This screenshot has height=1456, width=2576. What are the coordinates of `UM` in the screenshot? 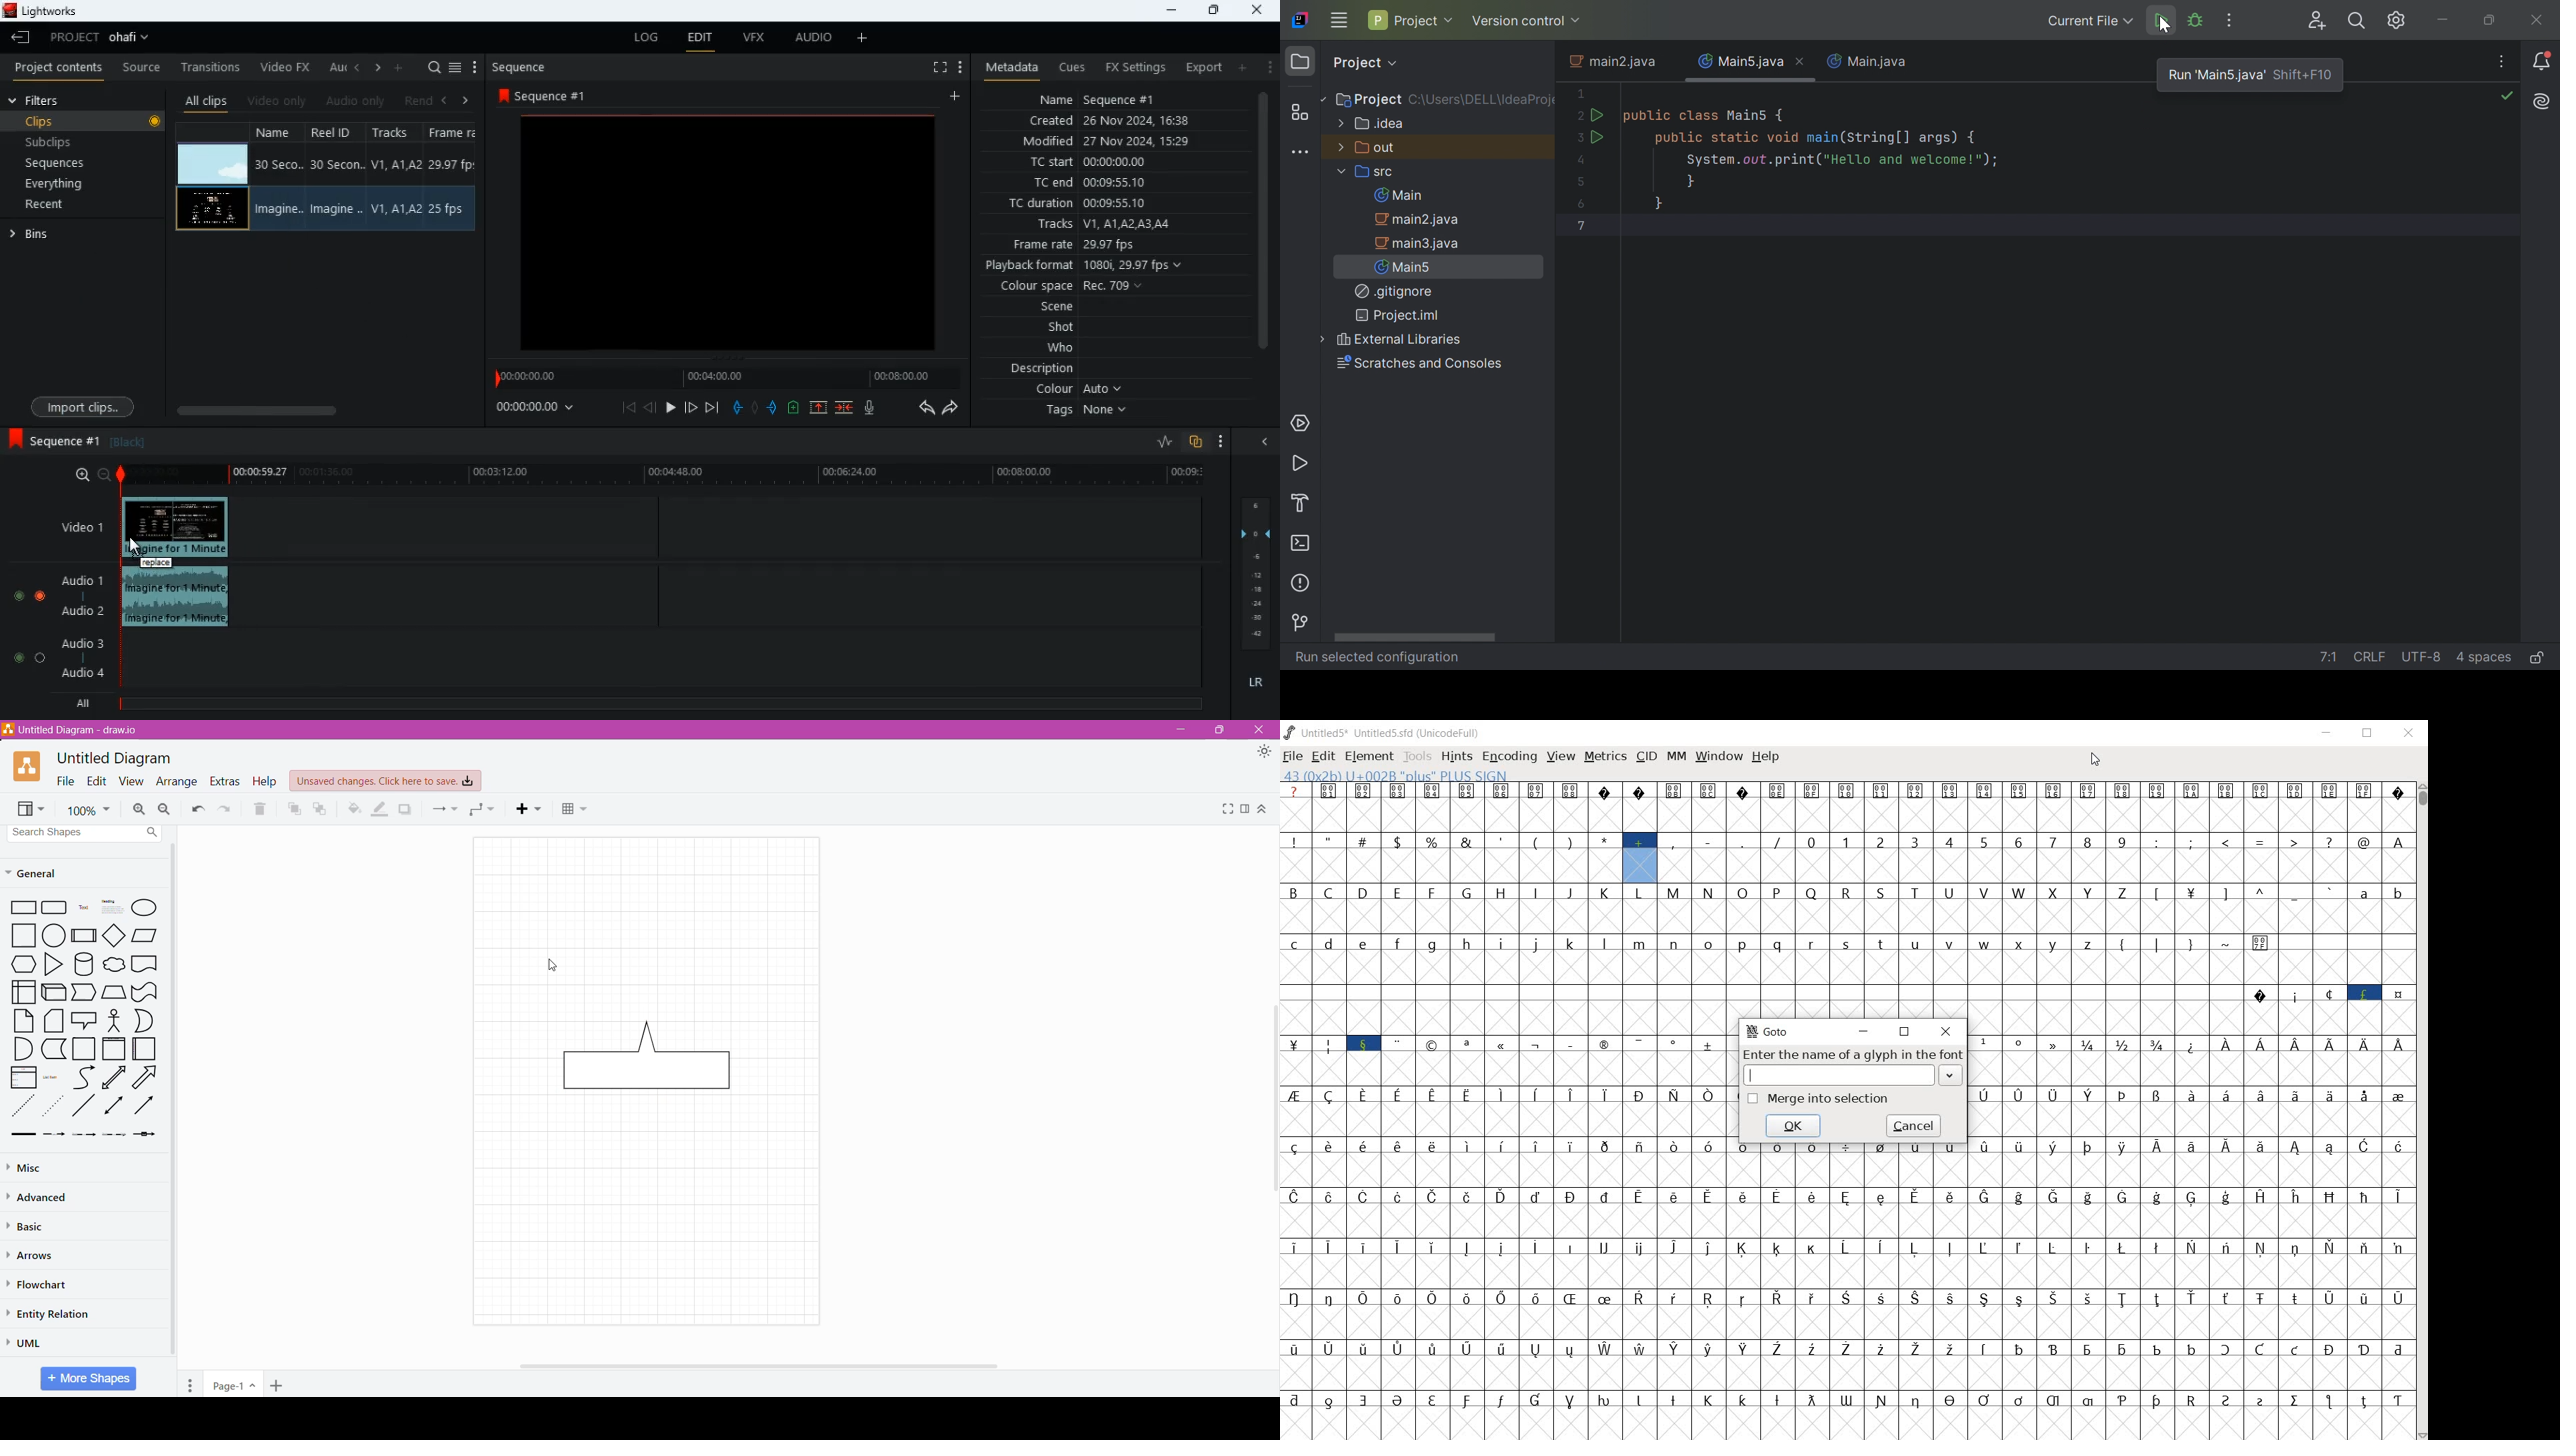 It's located at (29, 1343).